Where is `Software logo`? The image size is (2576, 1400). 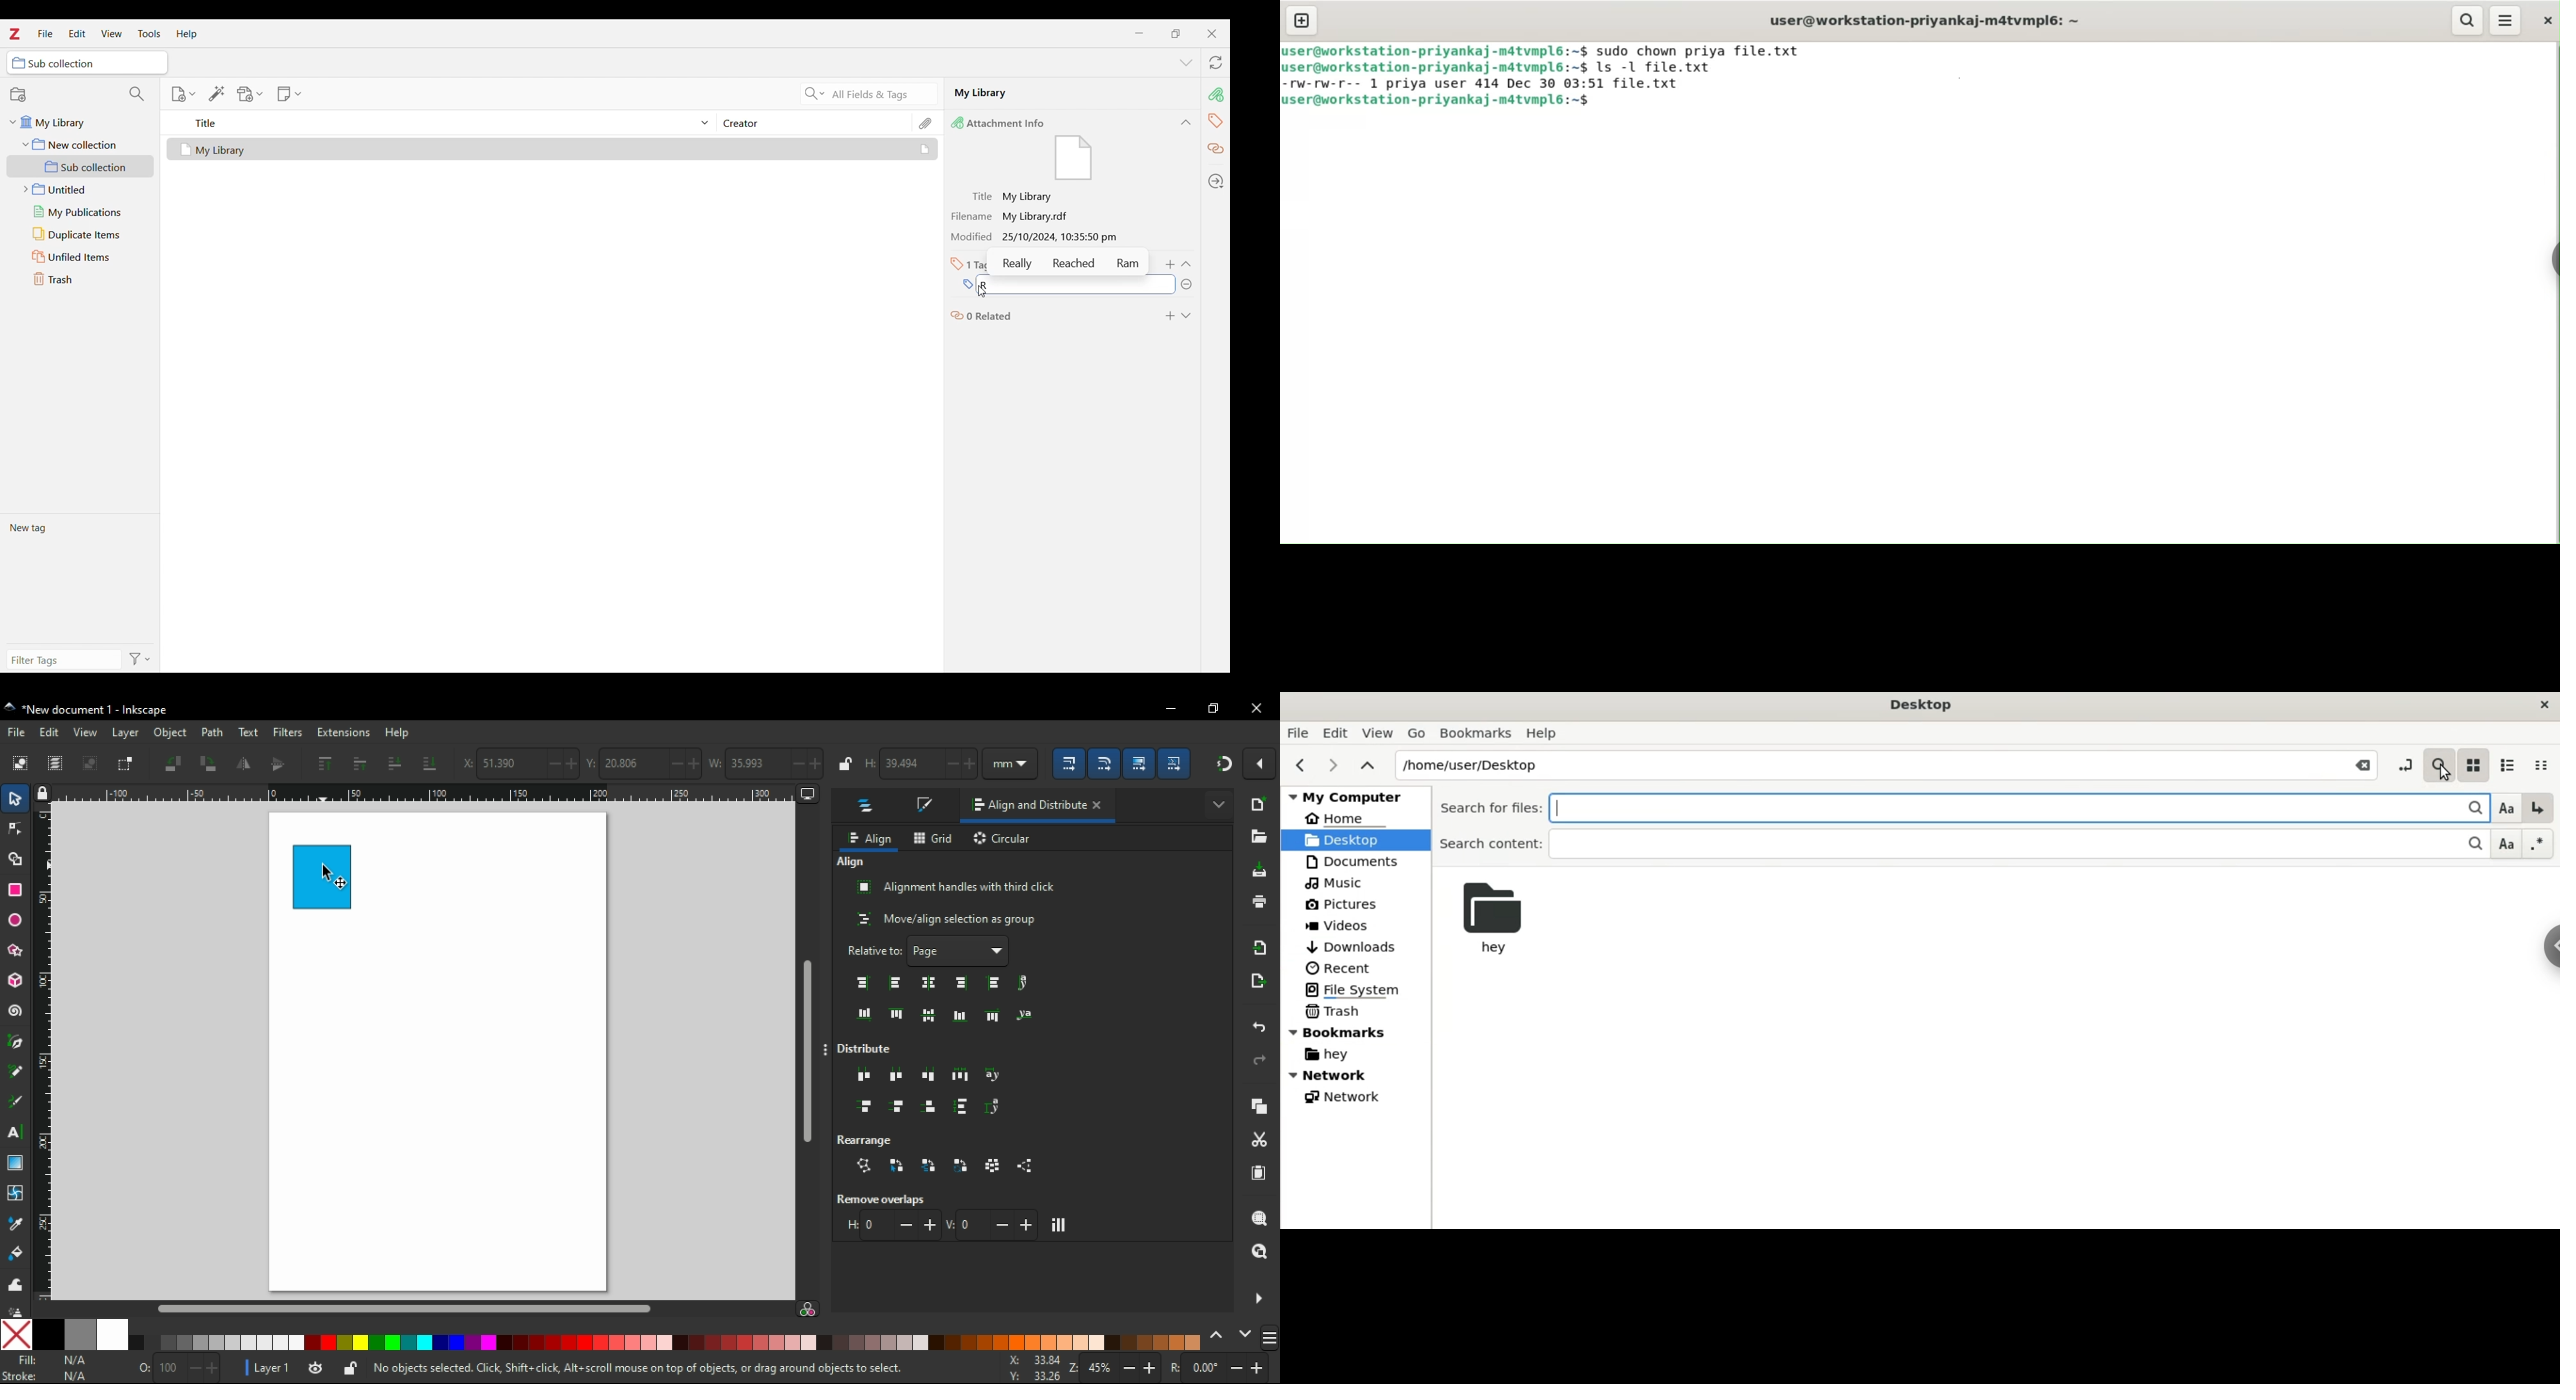 Software logo is located at coordinates (13, 33).